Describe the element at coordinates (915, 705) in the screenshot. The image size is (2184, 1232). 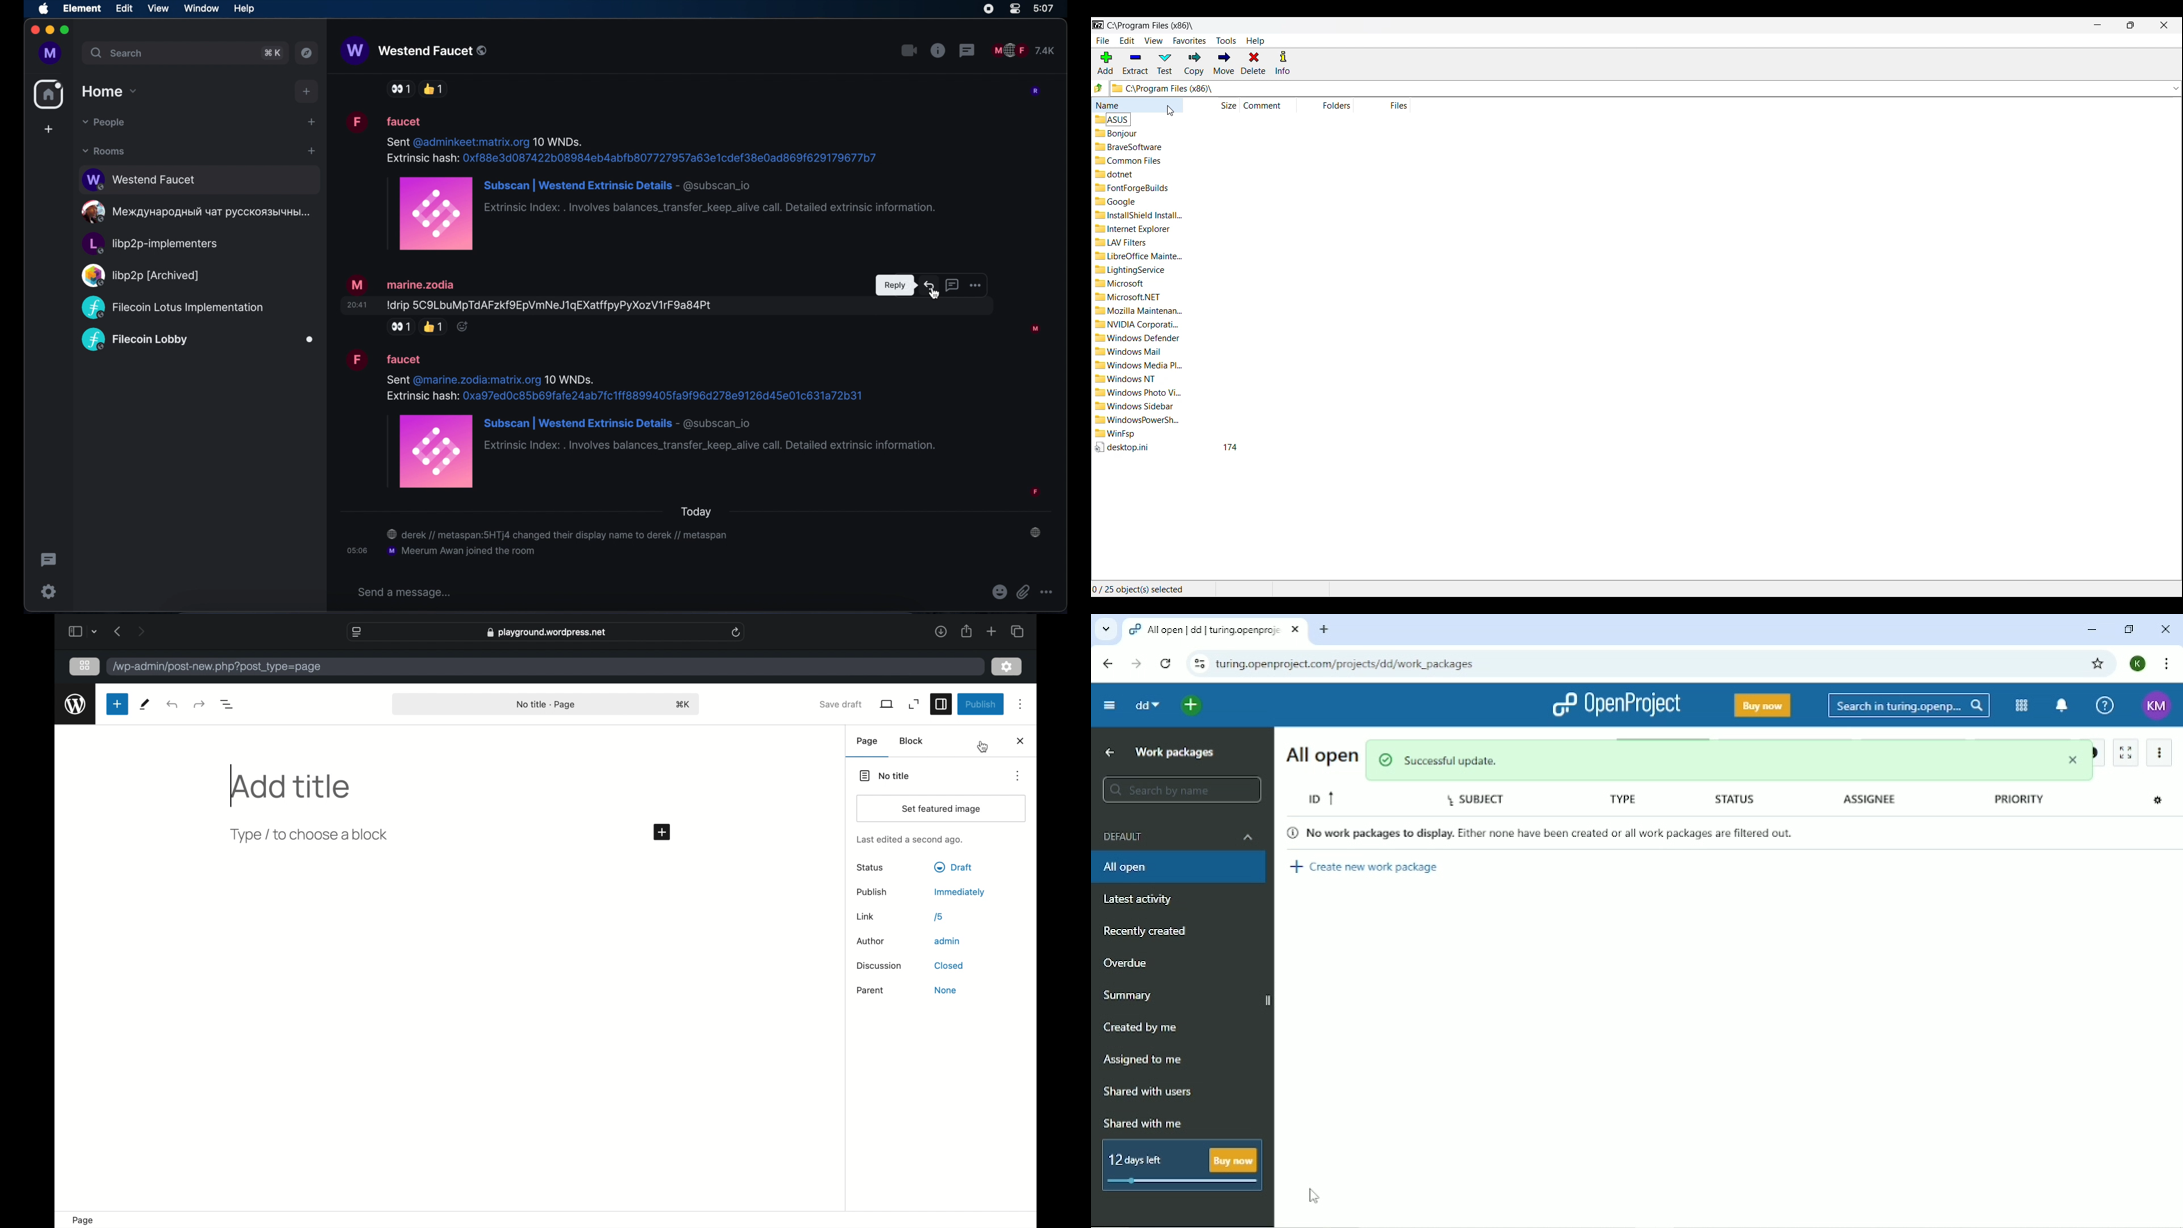
I see `expand` at that location.